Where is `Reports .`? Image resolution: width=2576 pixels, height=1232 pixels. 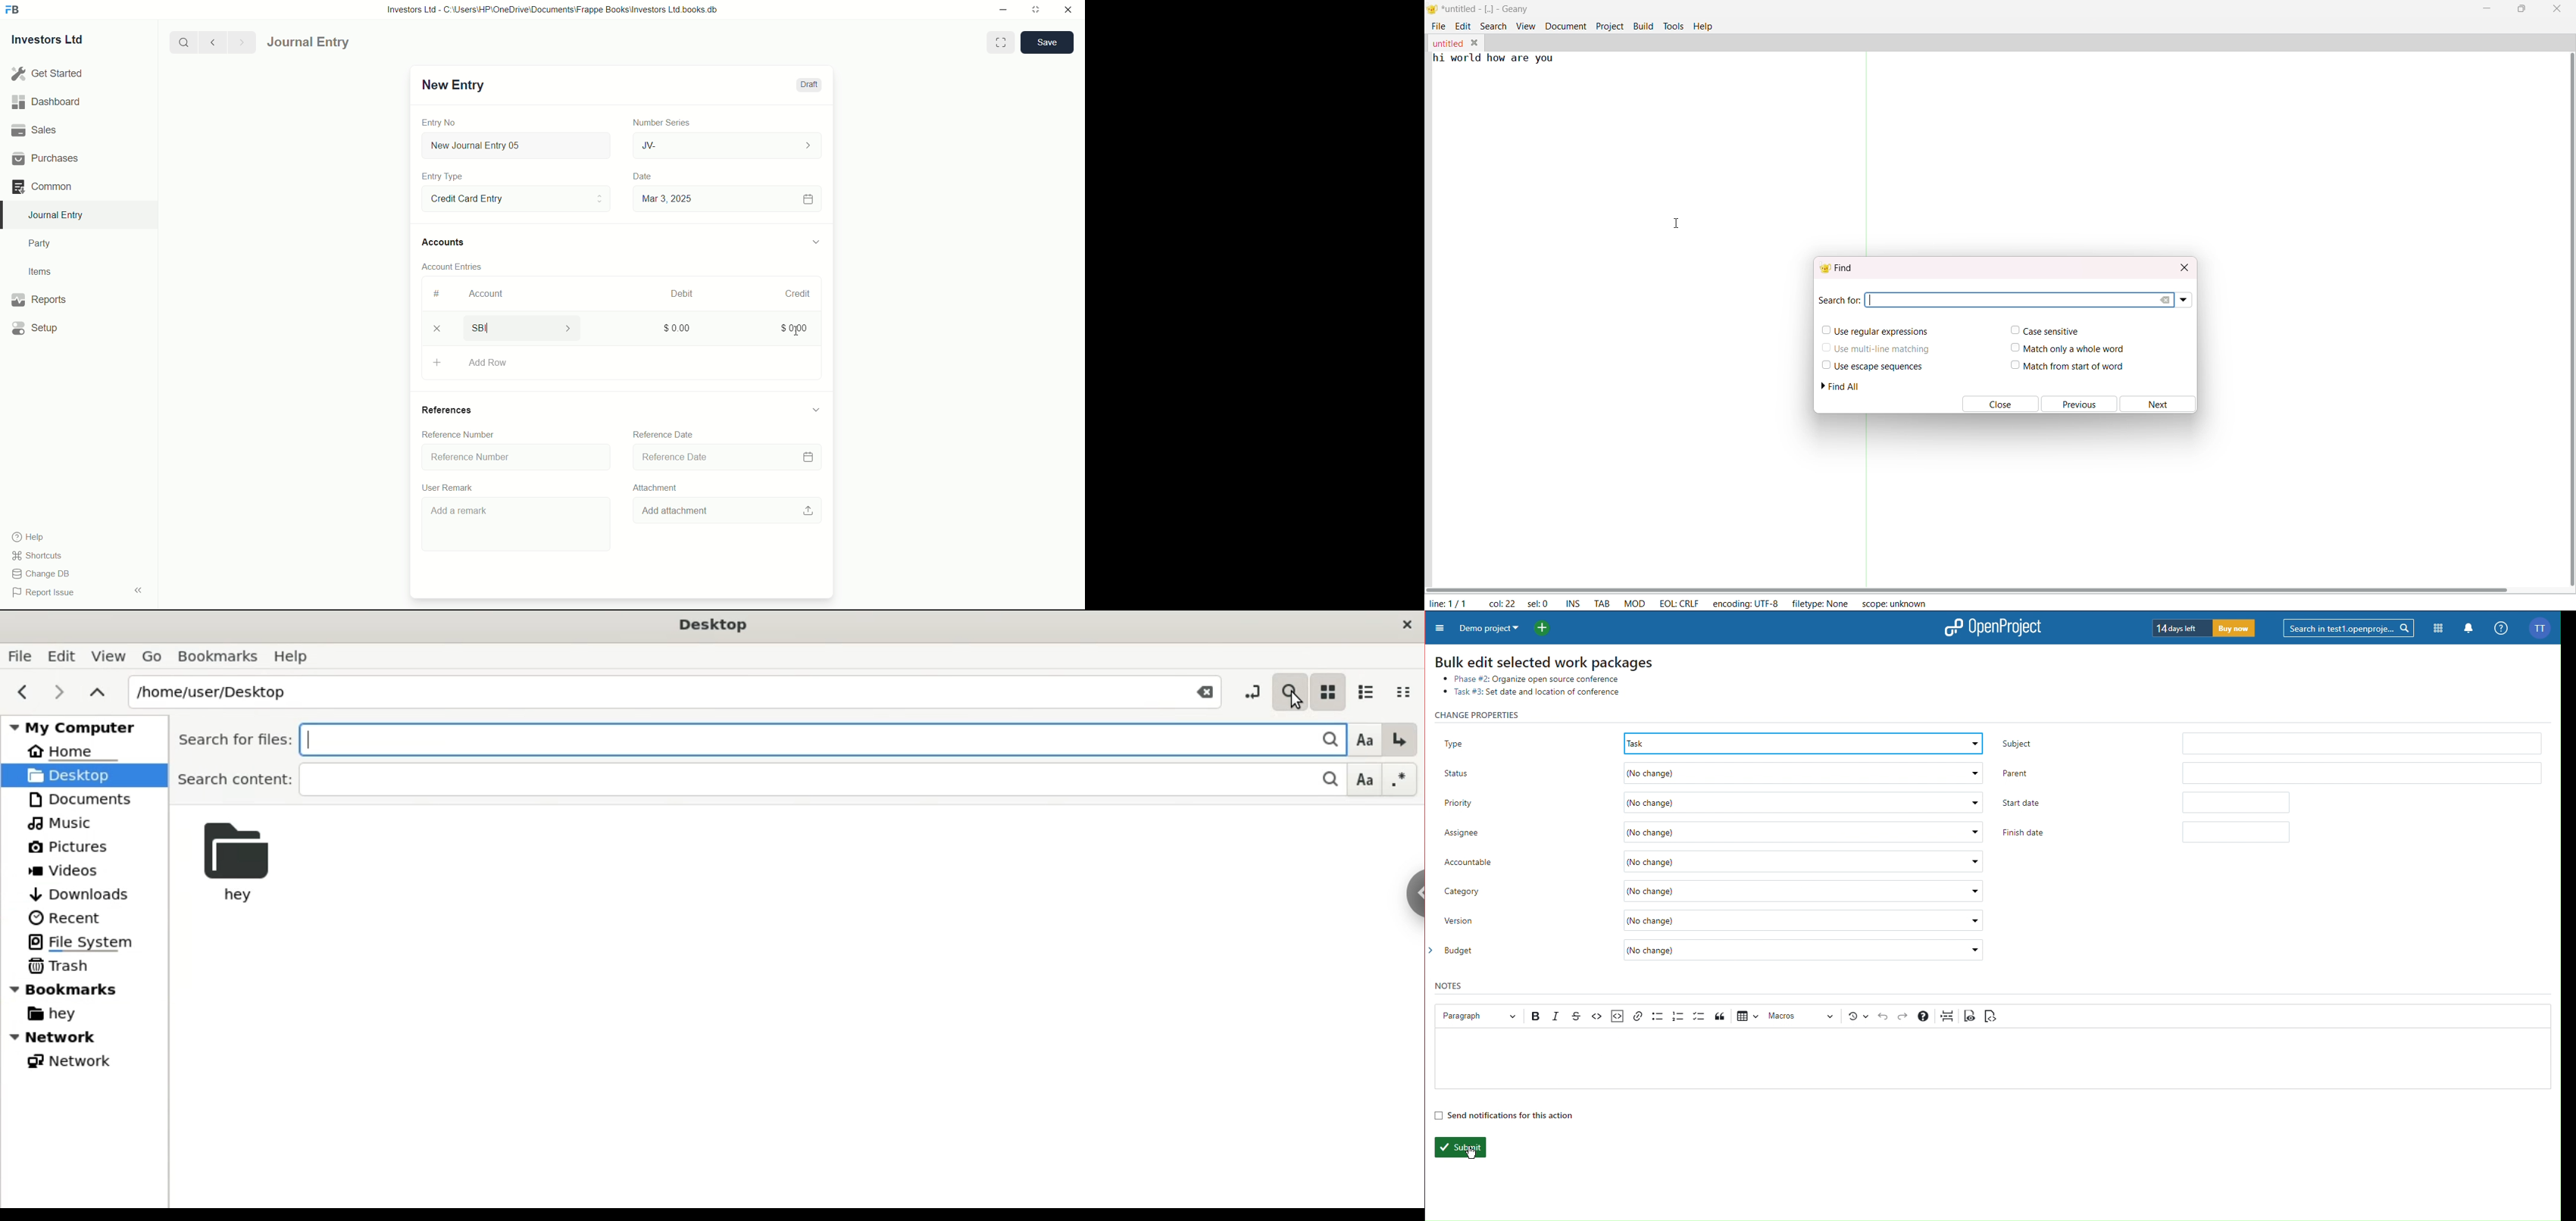 Reports . is located at coordinates (38, 298).